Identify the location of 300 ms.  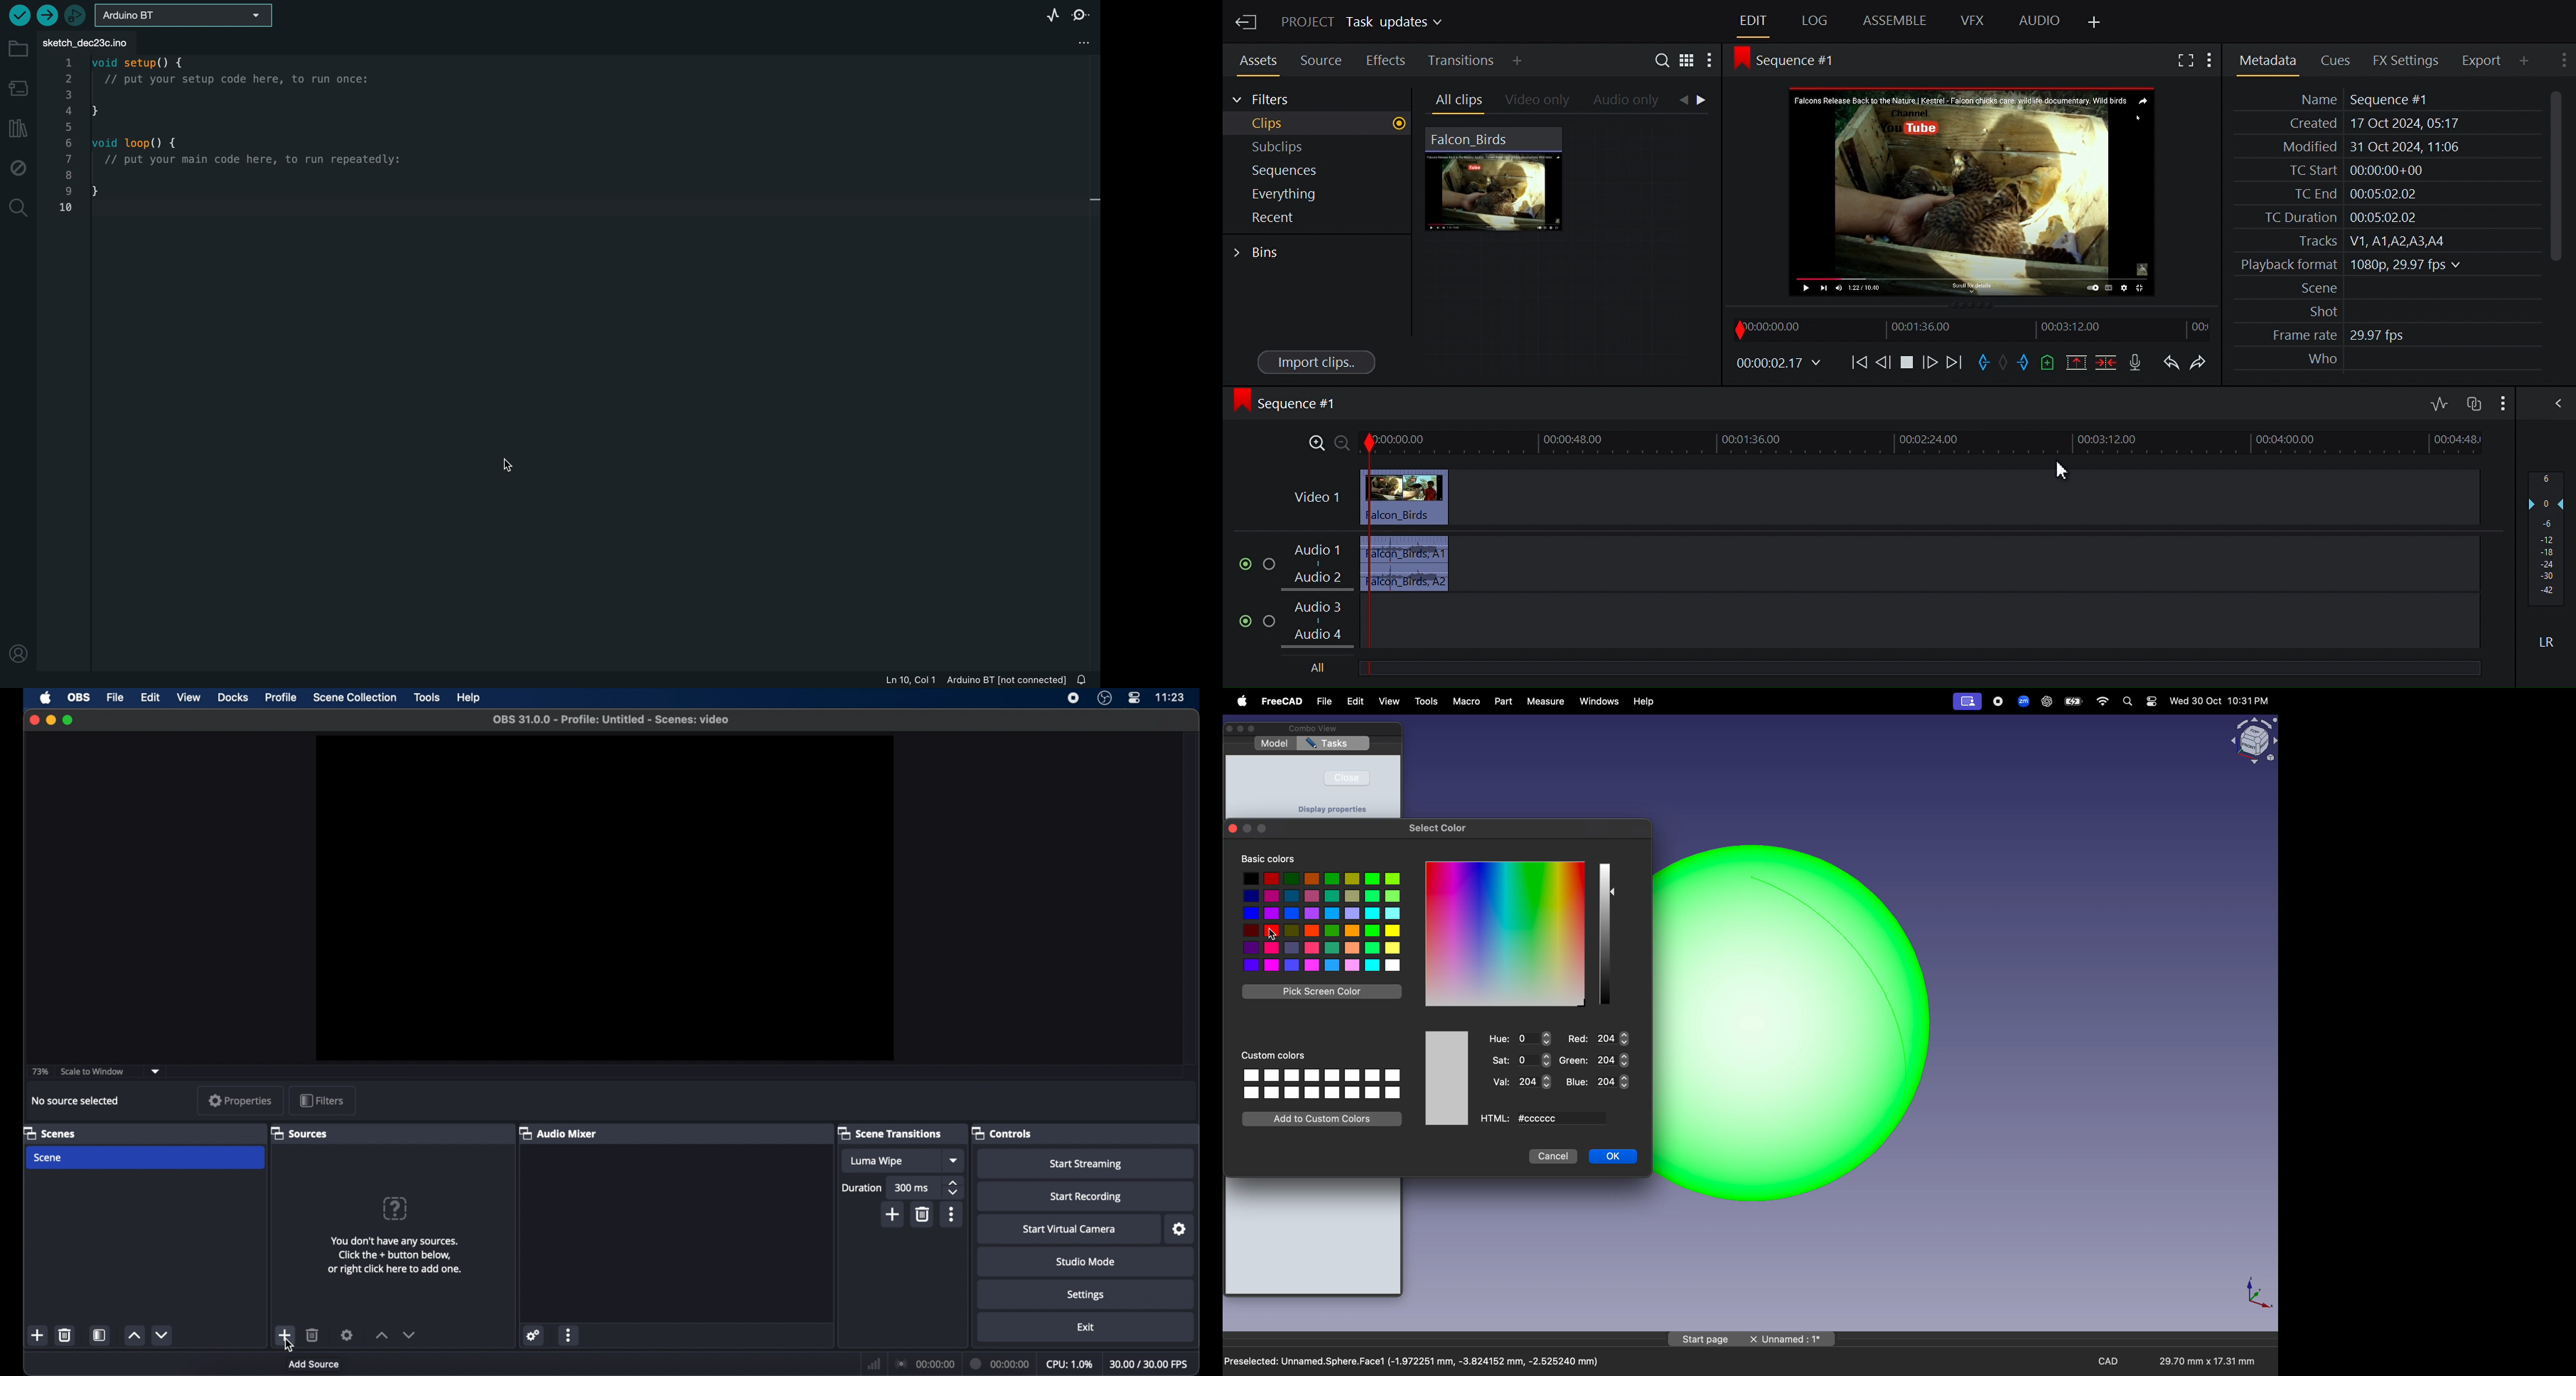
(912, 1187).